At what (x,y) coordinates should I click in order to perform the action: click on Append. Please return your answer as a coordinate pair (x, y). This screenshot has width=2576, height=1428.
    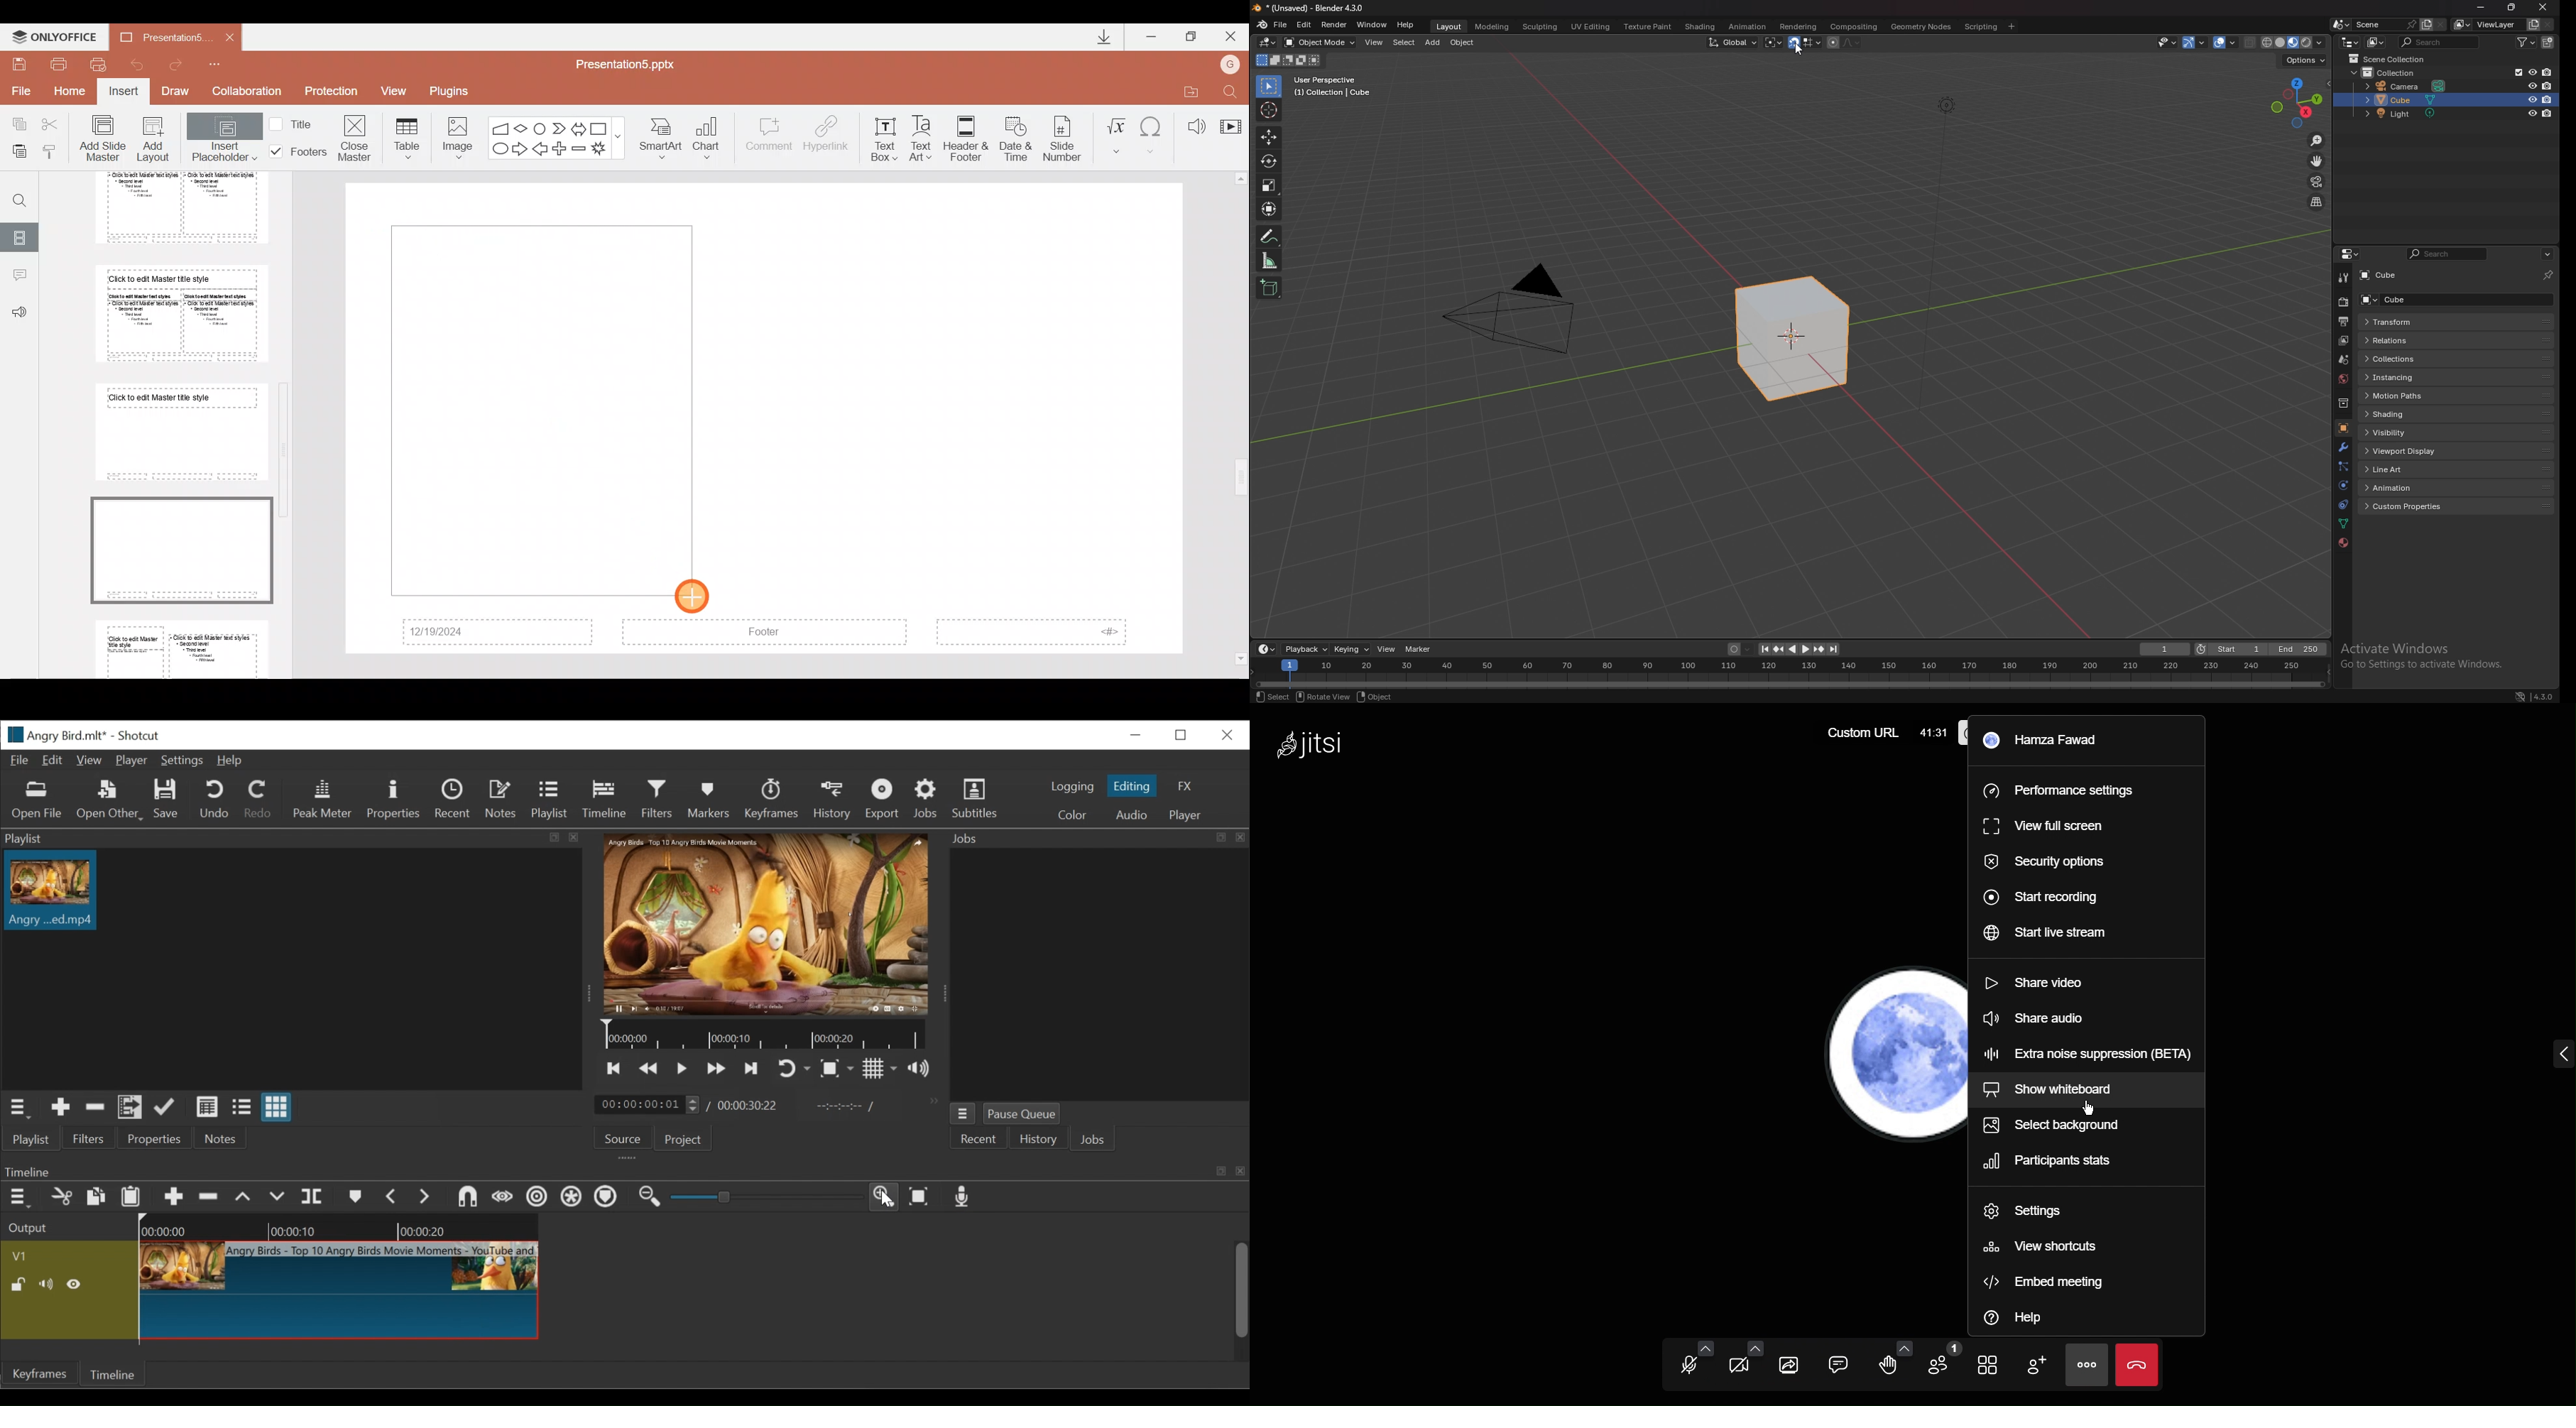
    Looking at the image, I should click on (172, 1196).